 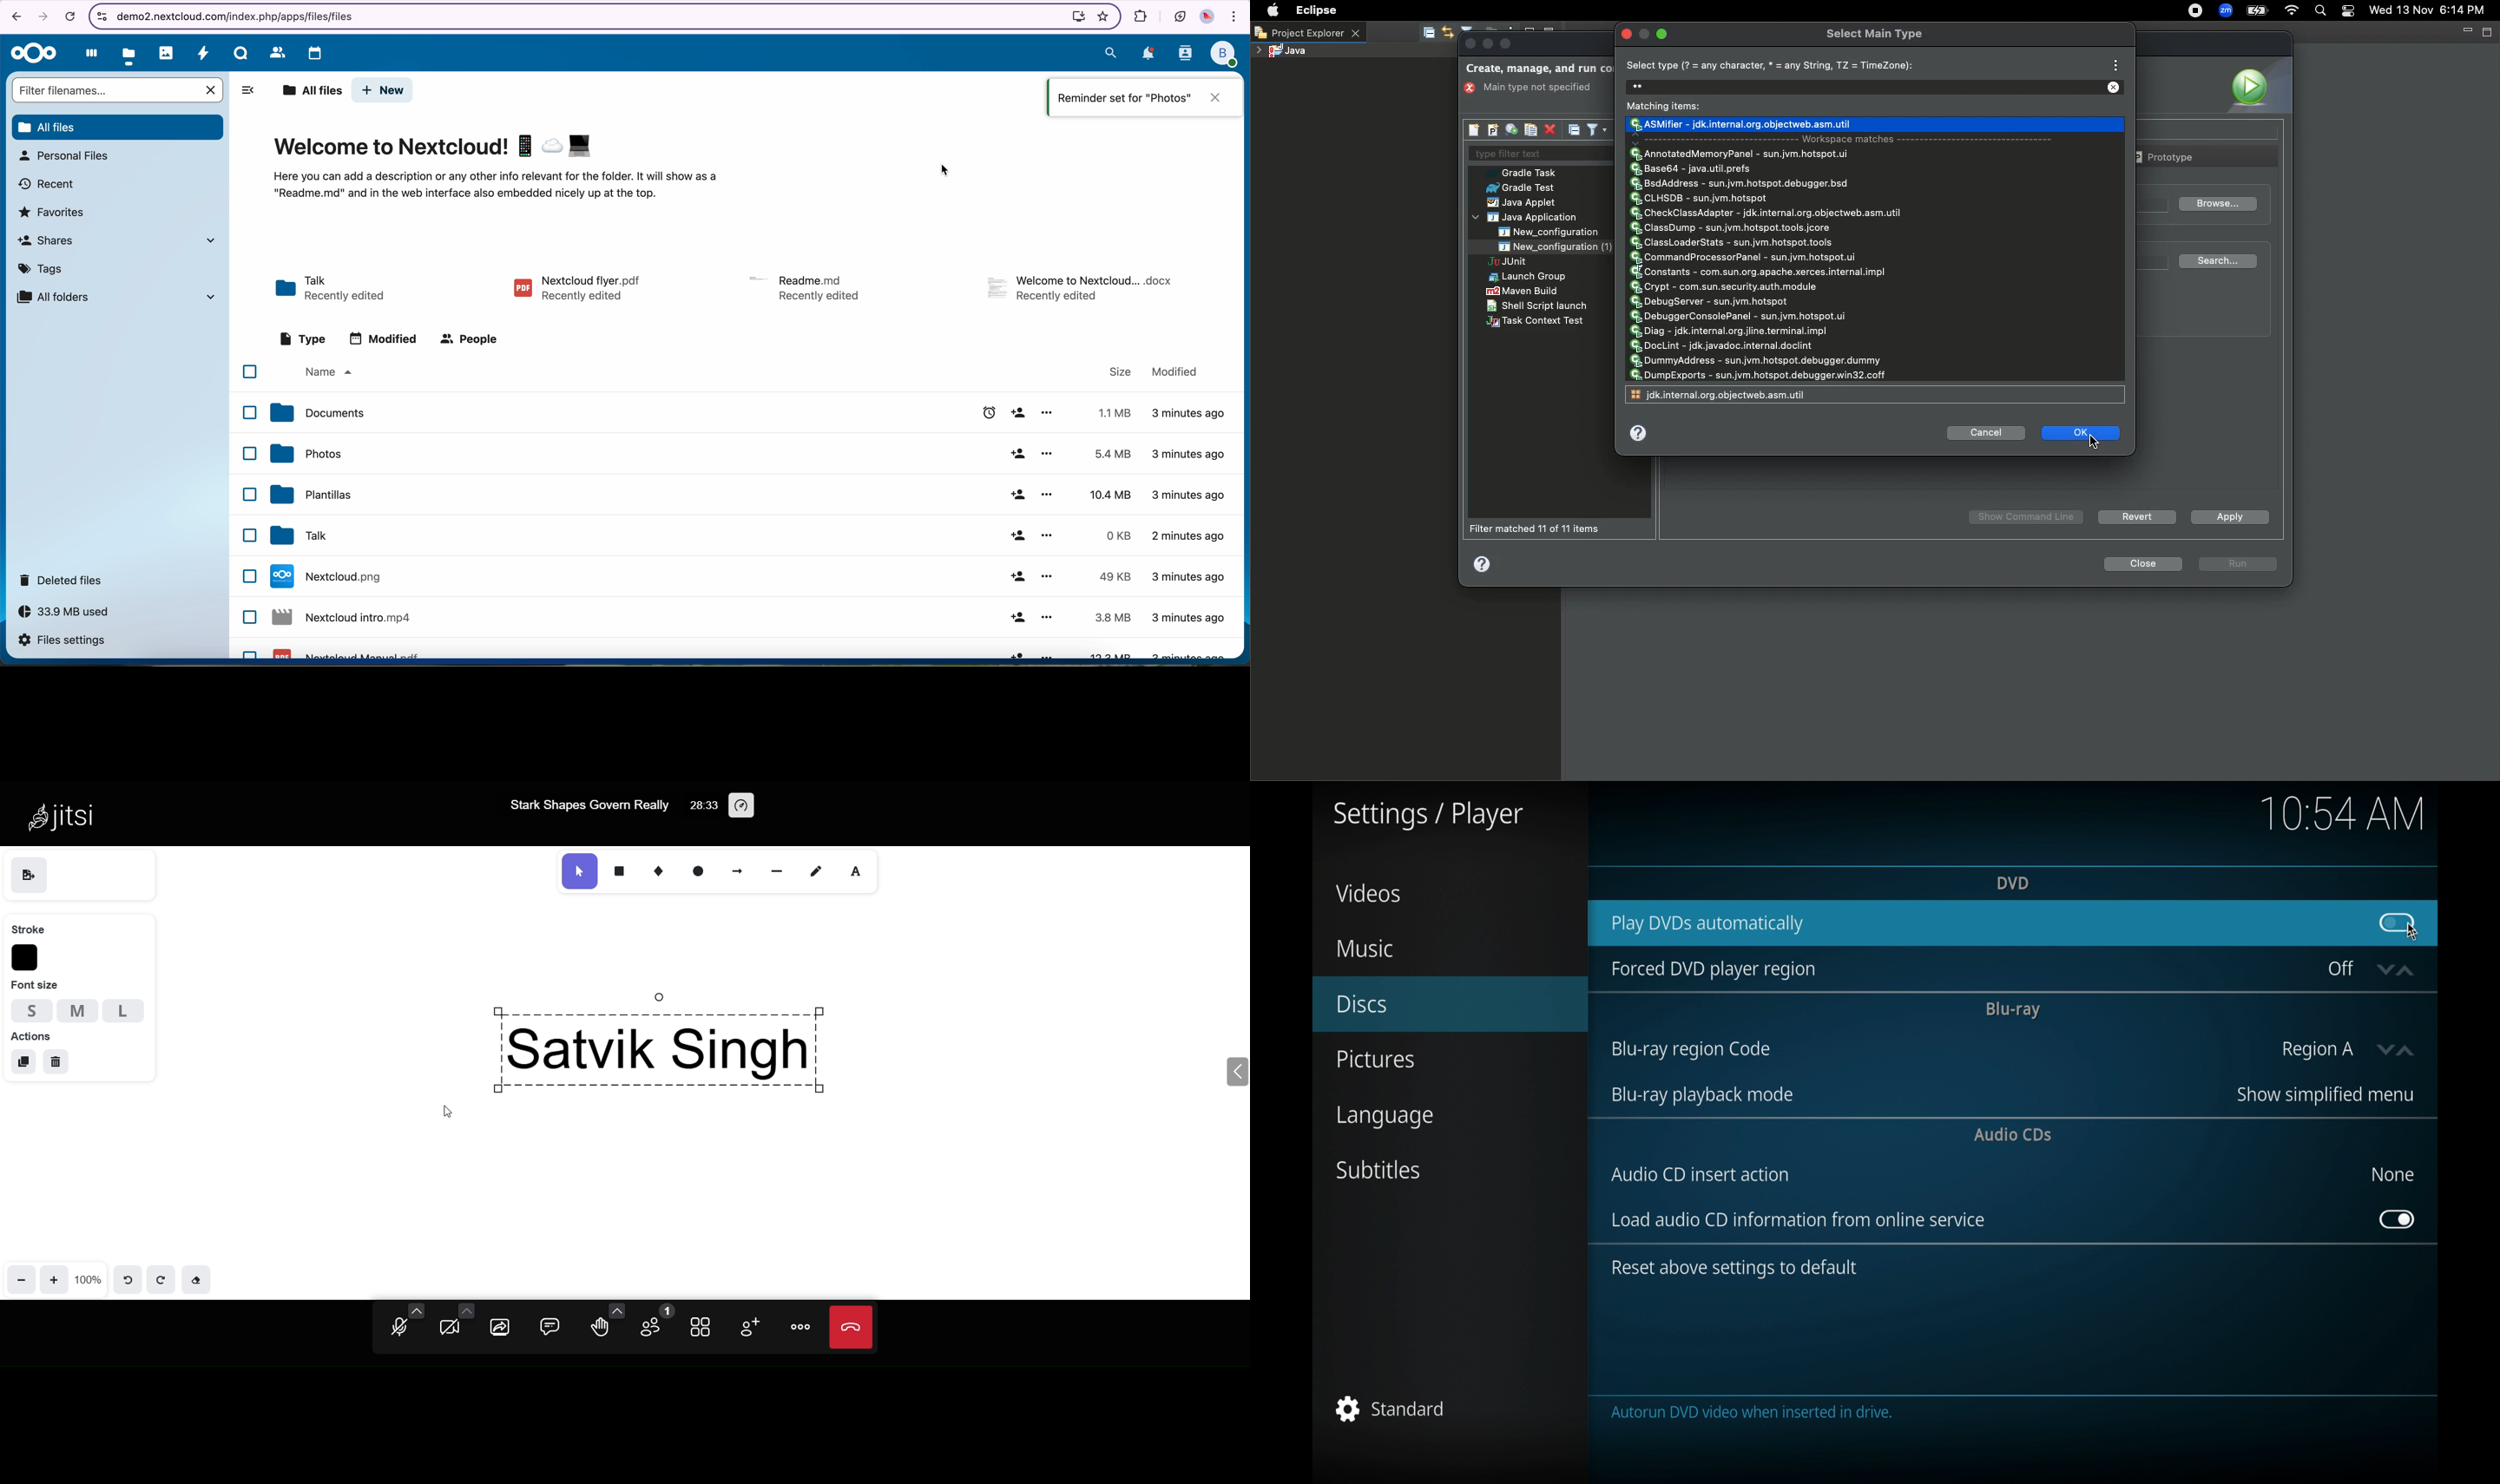 I want to click on Show Command Line, so click(x=2028, y=517).